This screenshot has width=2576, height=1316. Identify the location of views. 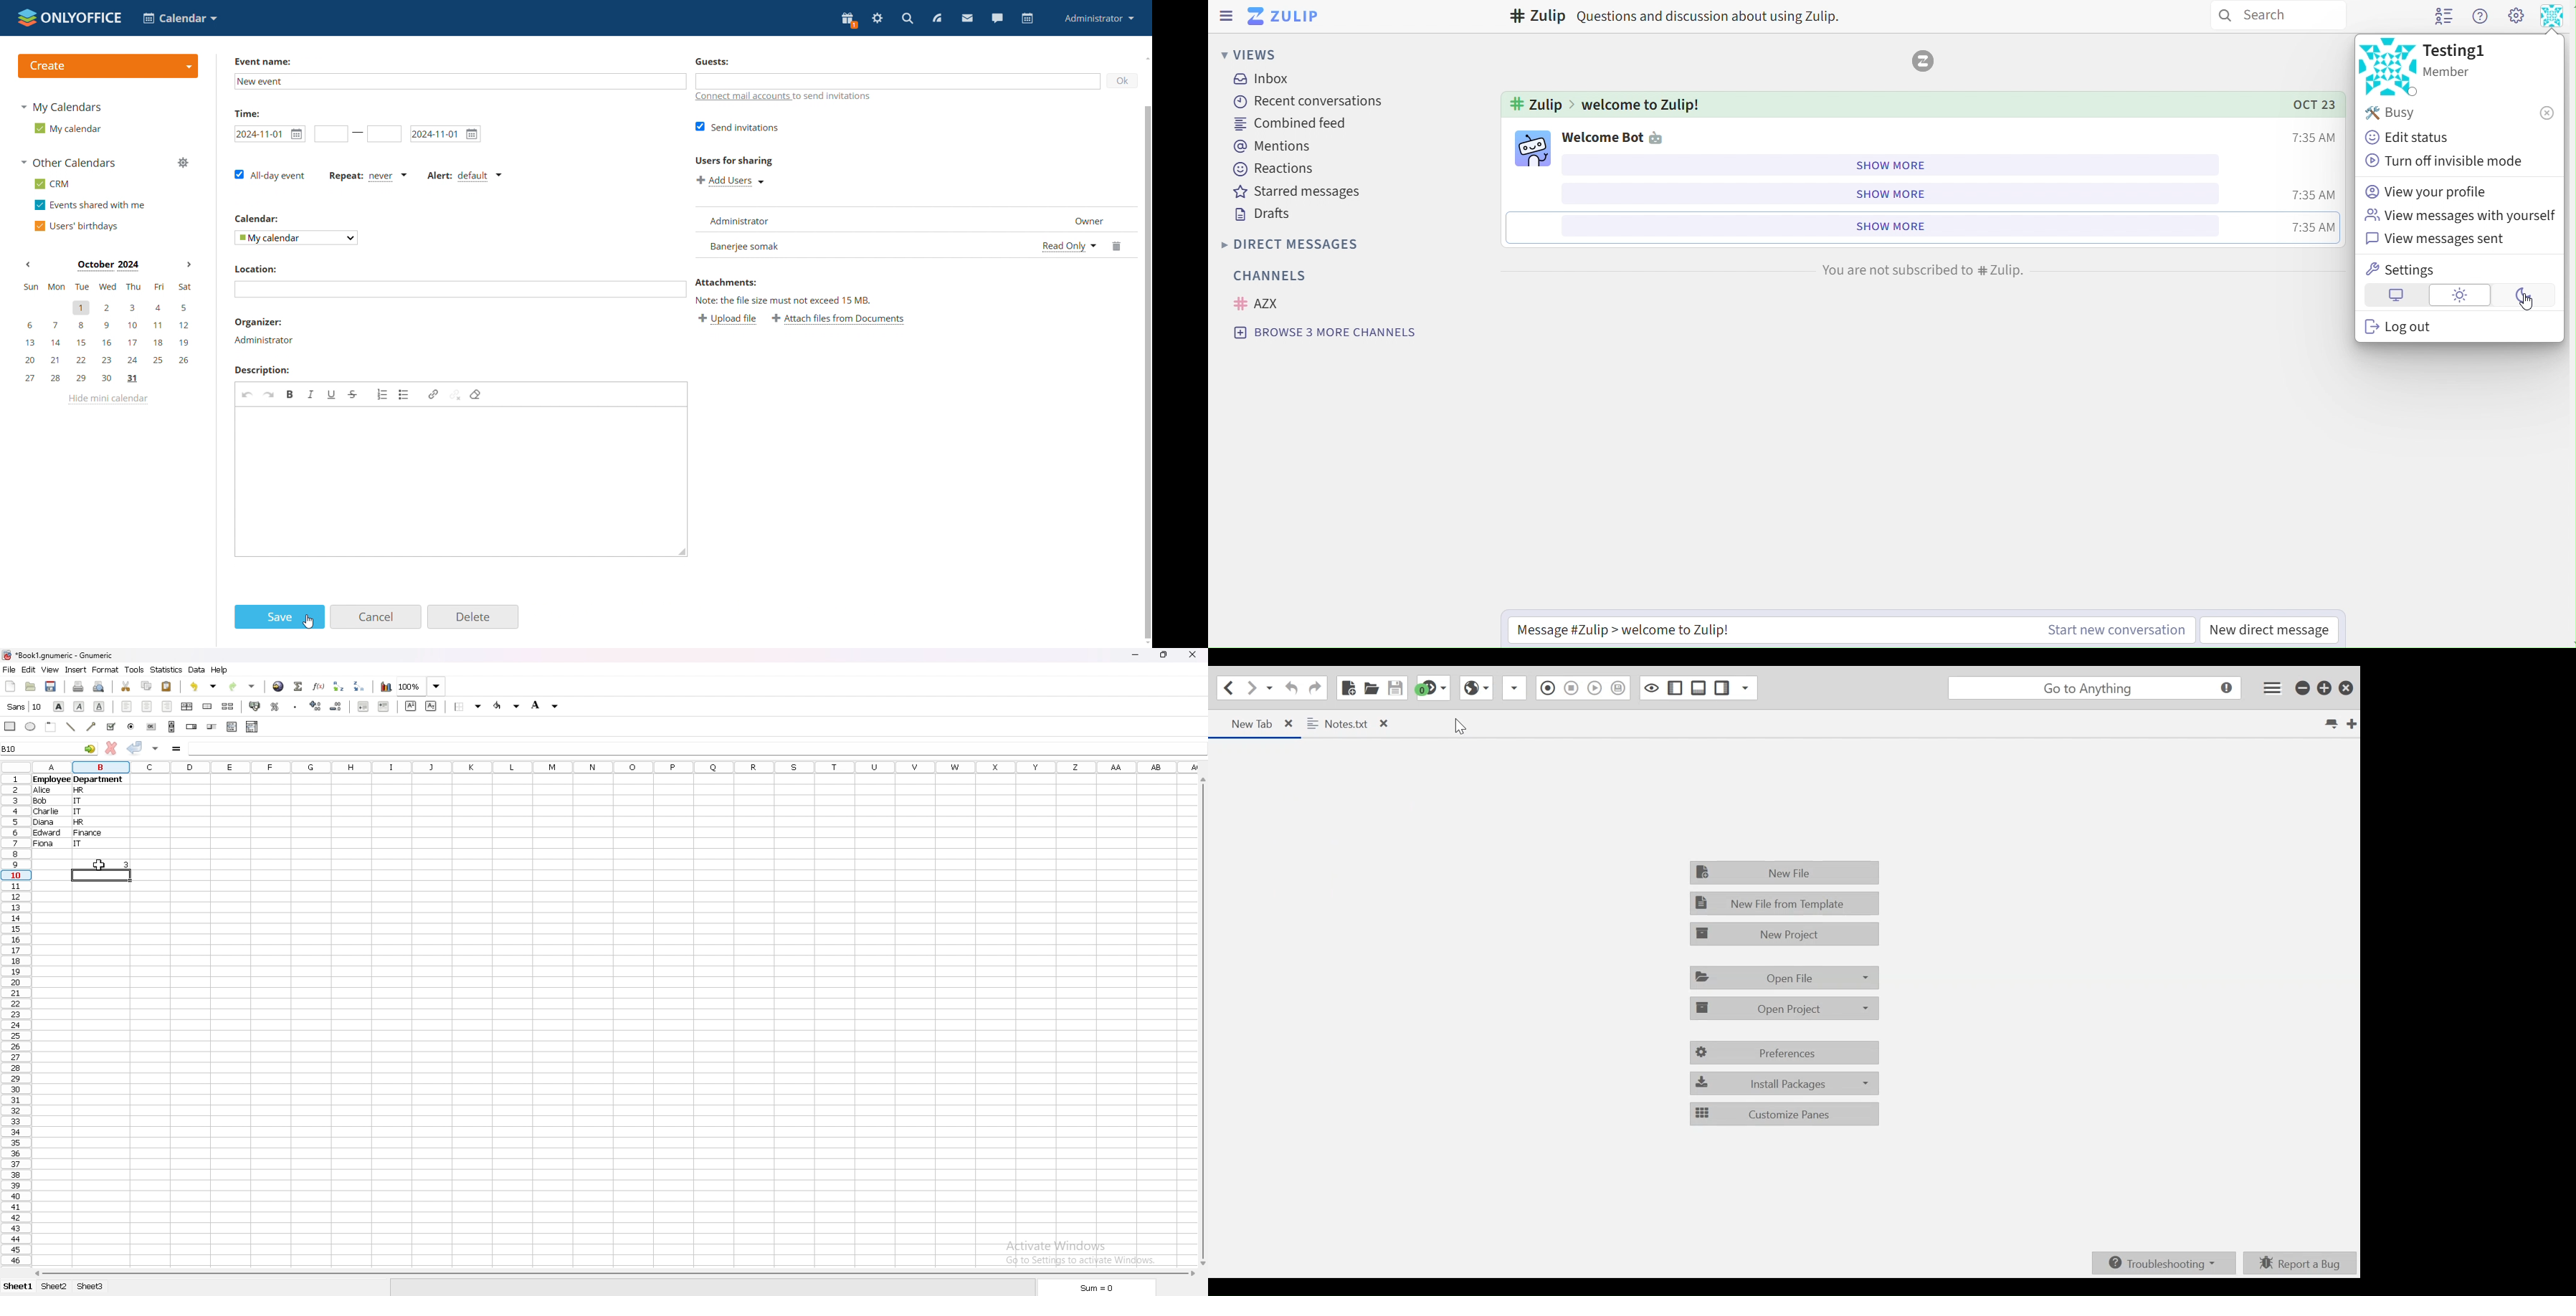
(1248, 54).